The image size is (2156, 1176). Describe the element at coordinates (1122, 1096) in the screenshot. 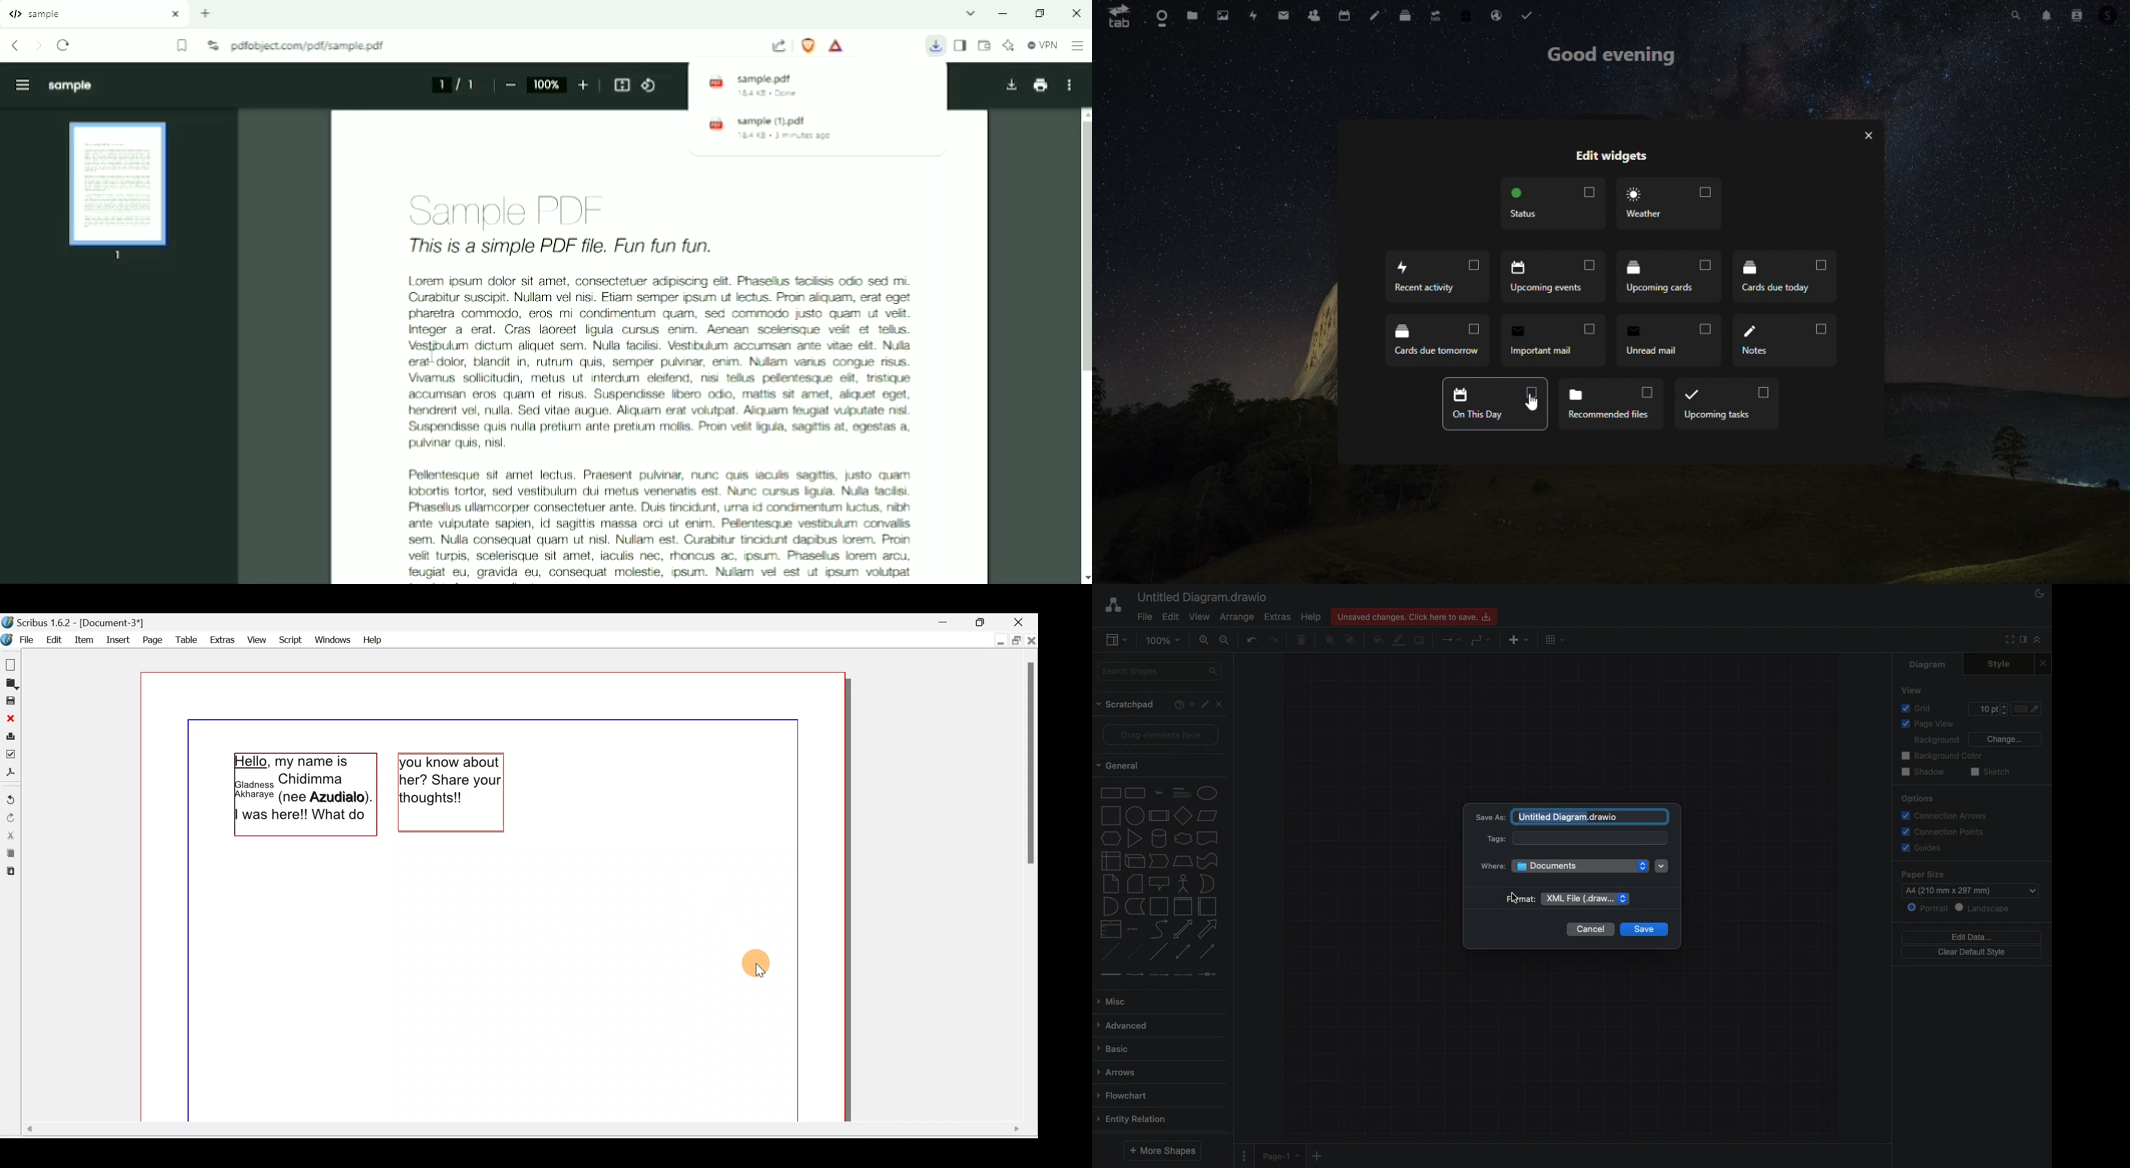

I see `Flowchart` at that location.